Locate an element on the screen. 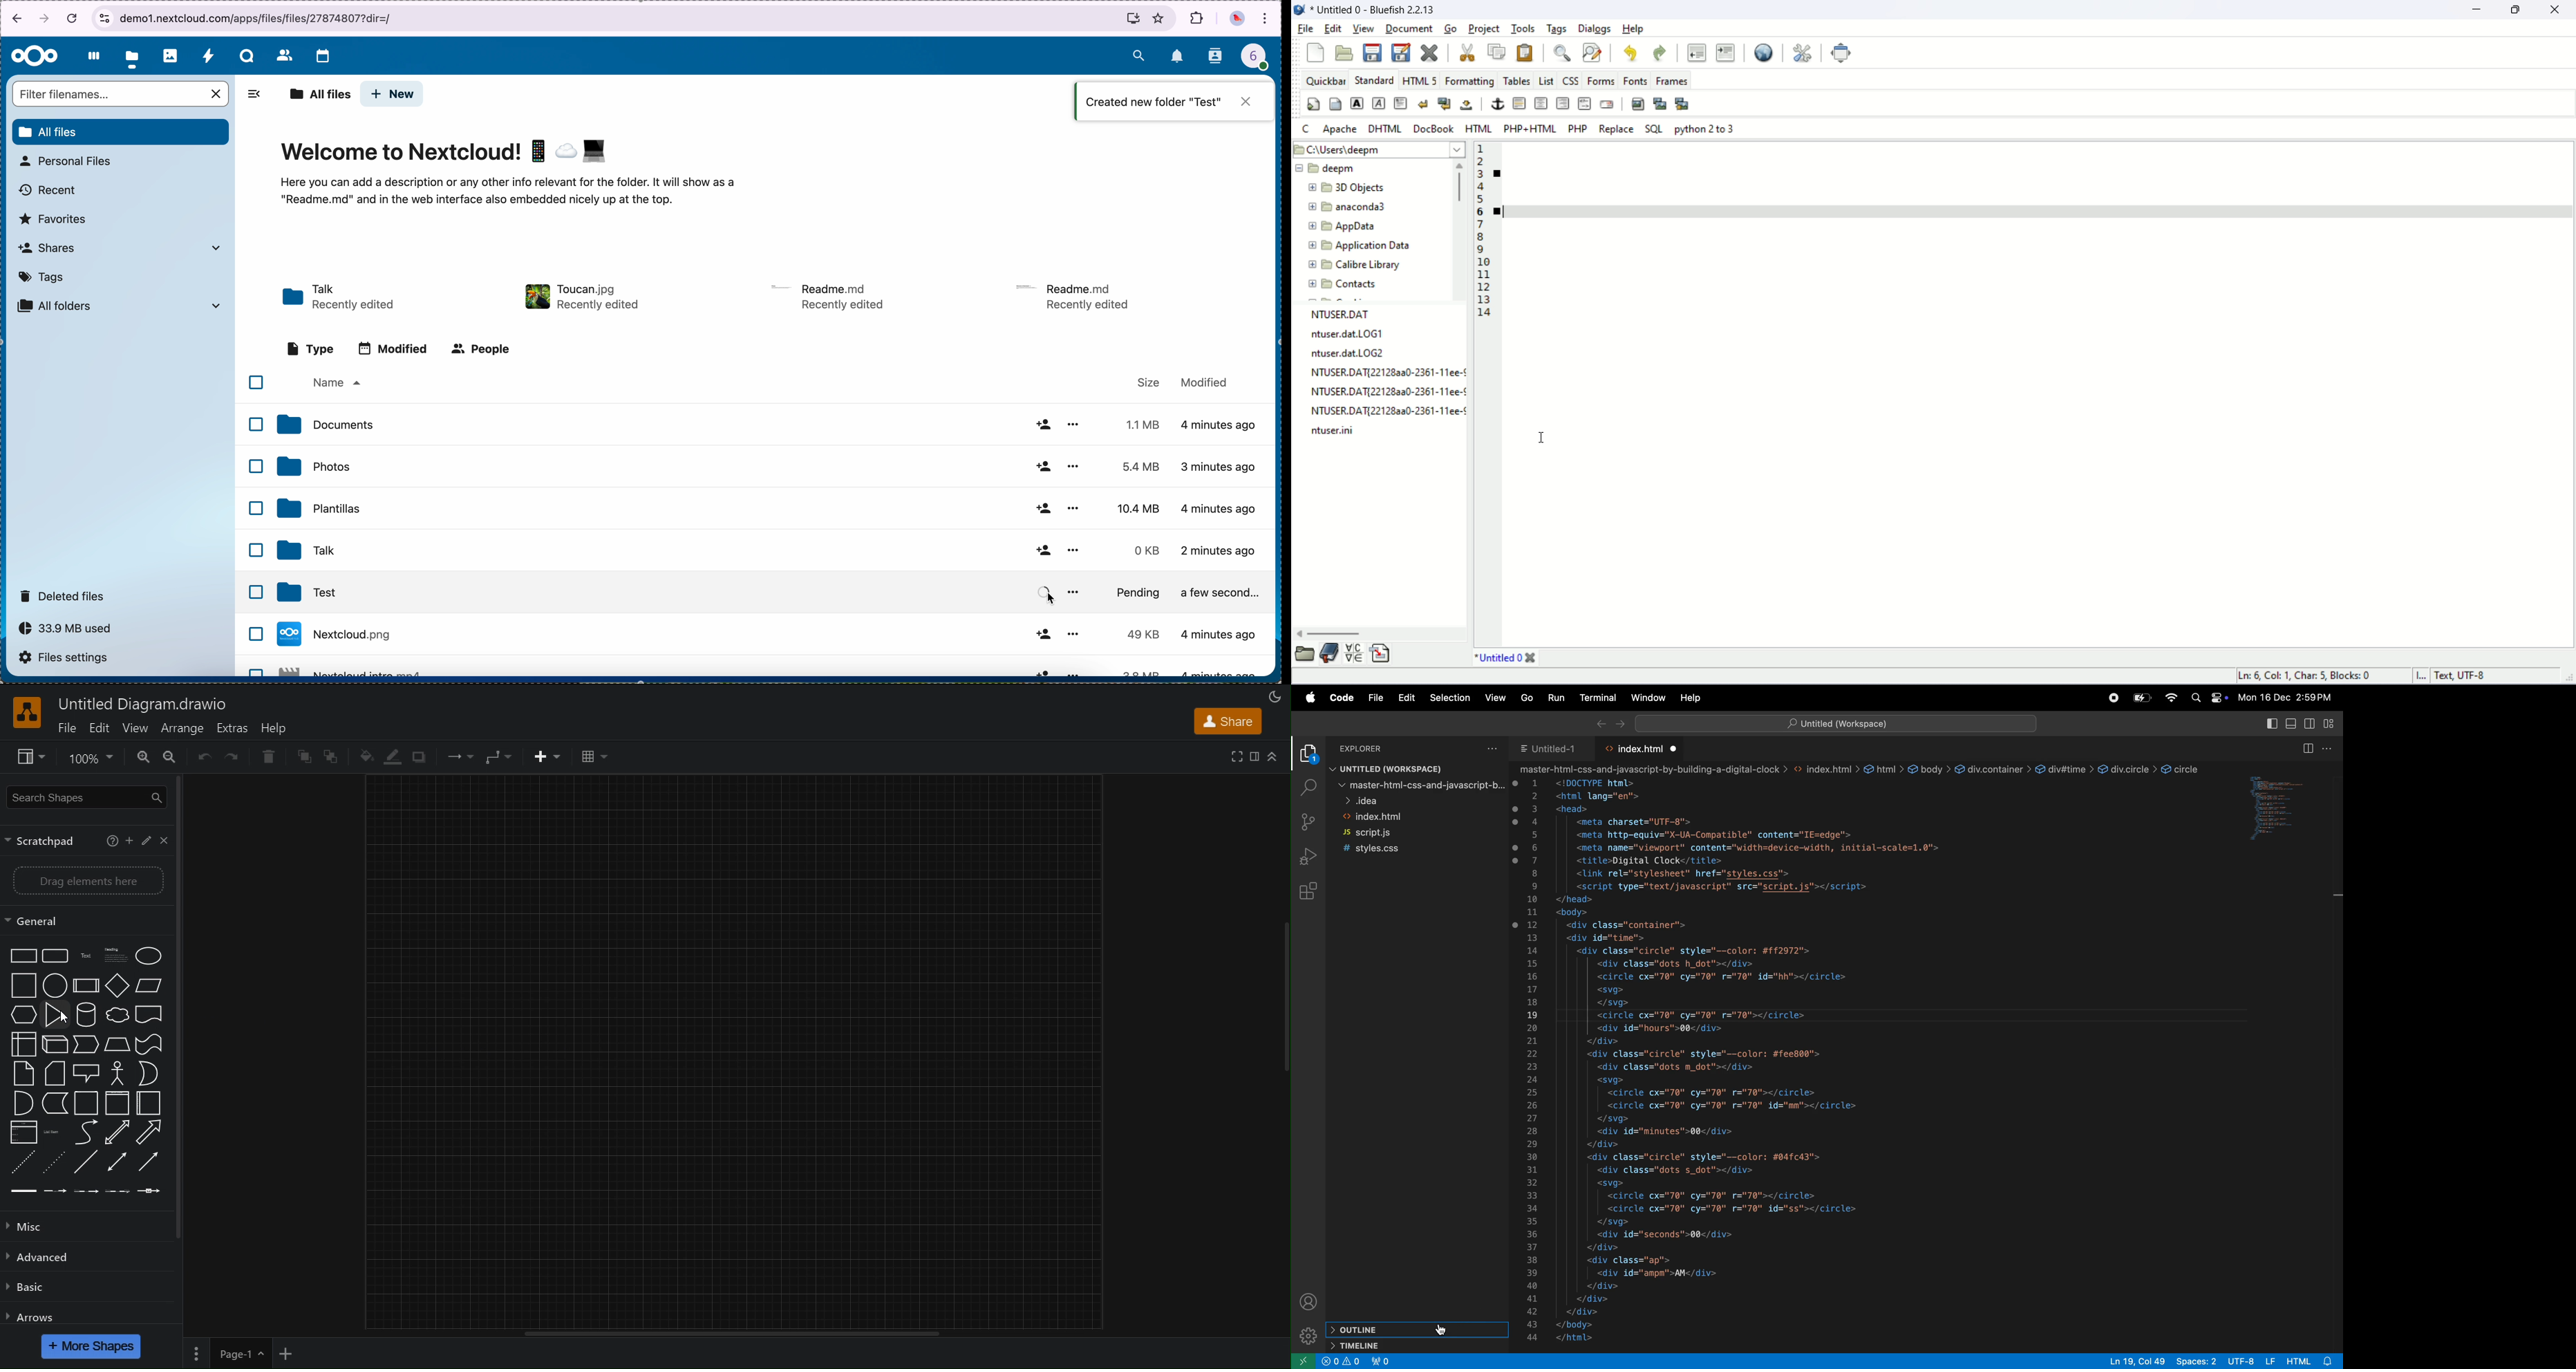 The width and height of the screenshot is (2576, 1372). open remote window is located at coordinates (1302, 1362).